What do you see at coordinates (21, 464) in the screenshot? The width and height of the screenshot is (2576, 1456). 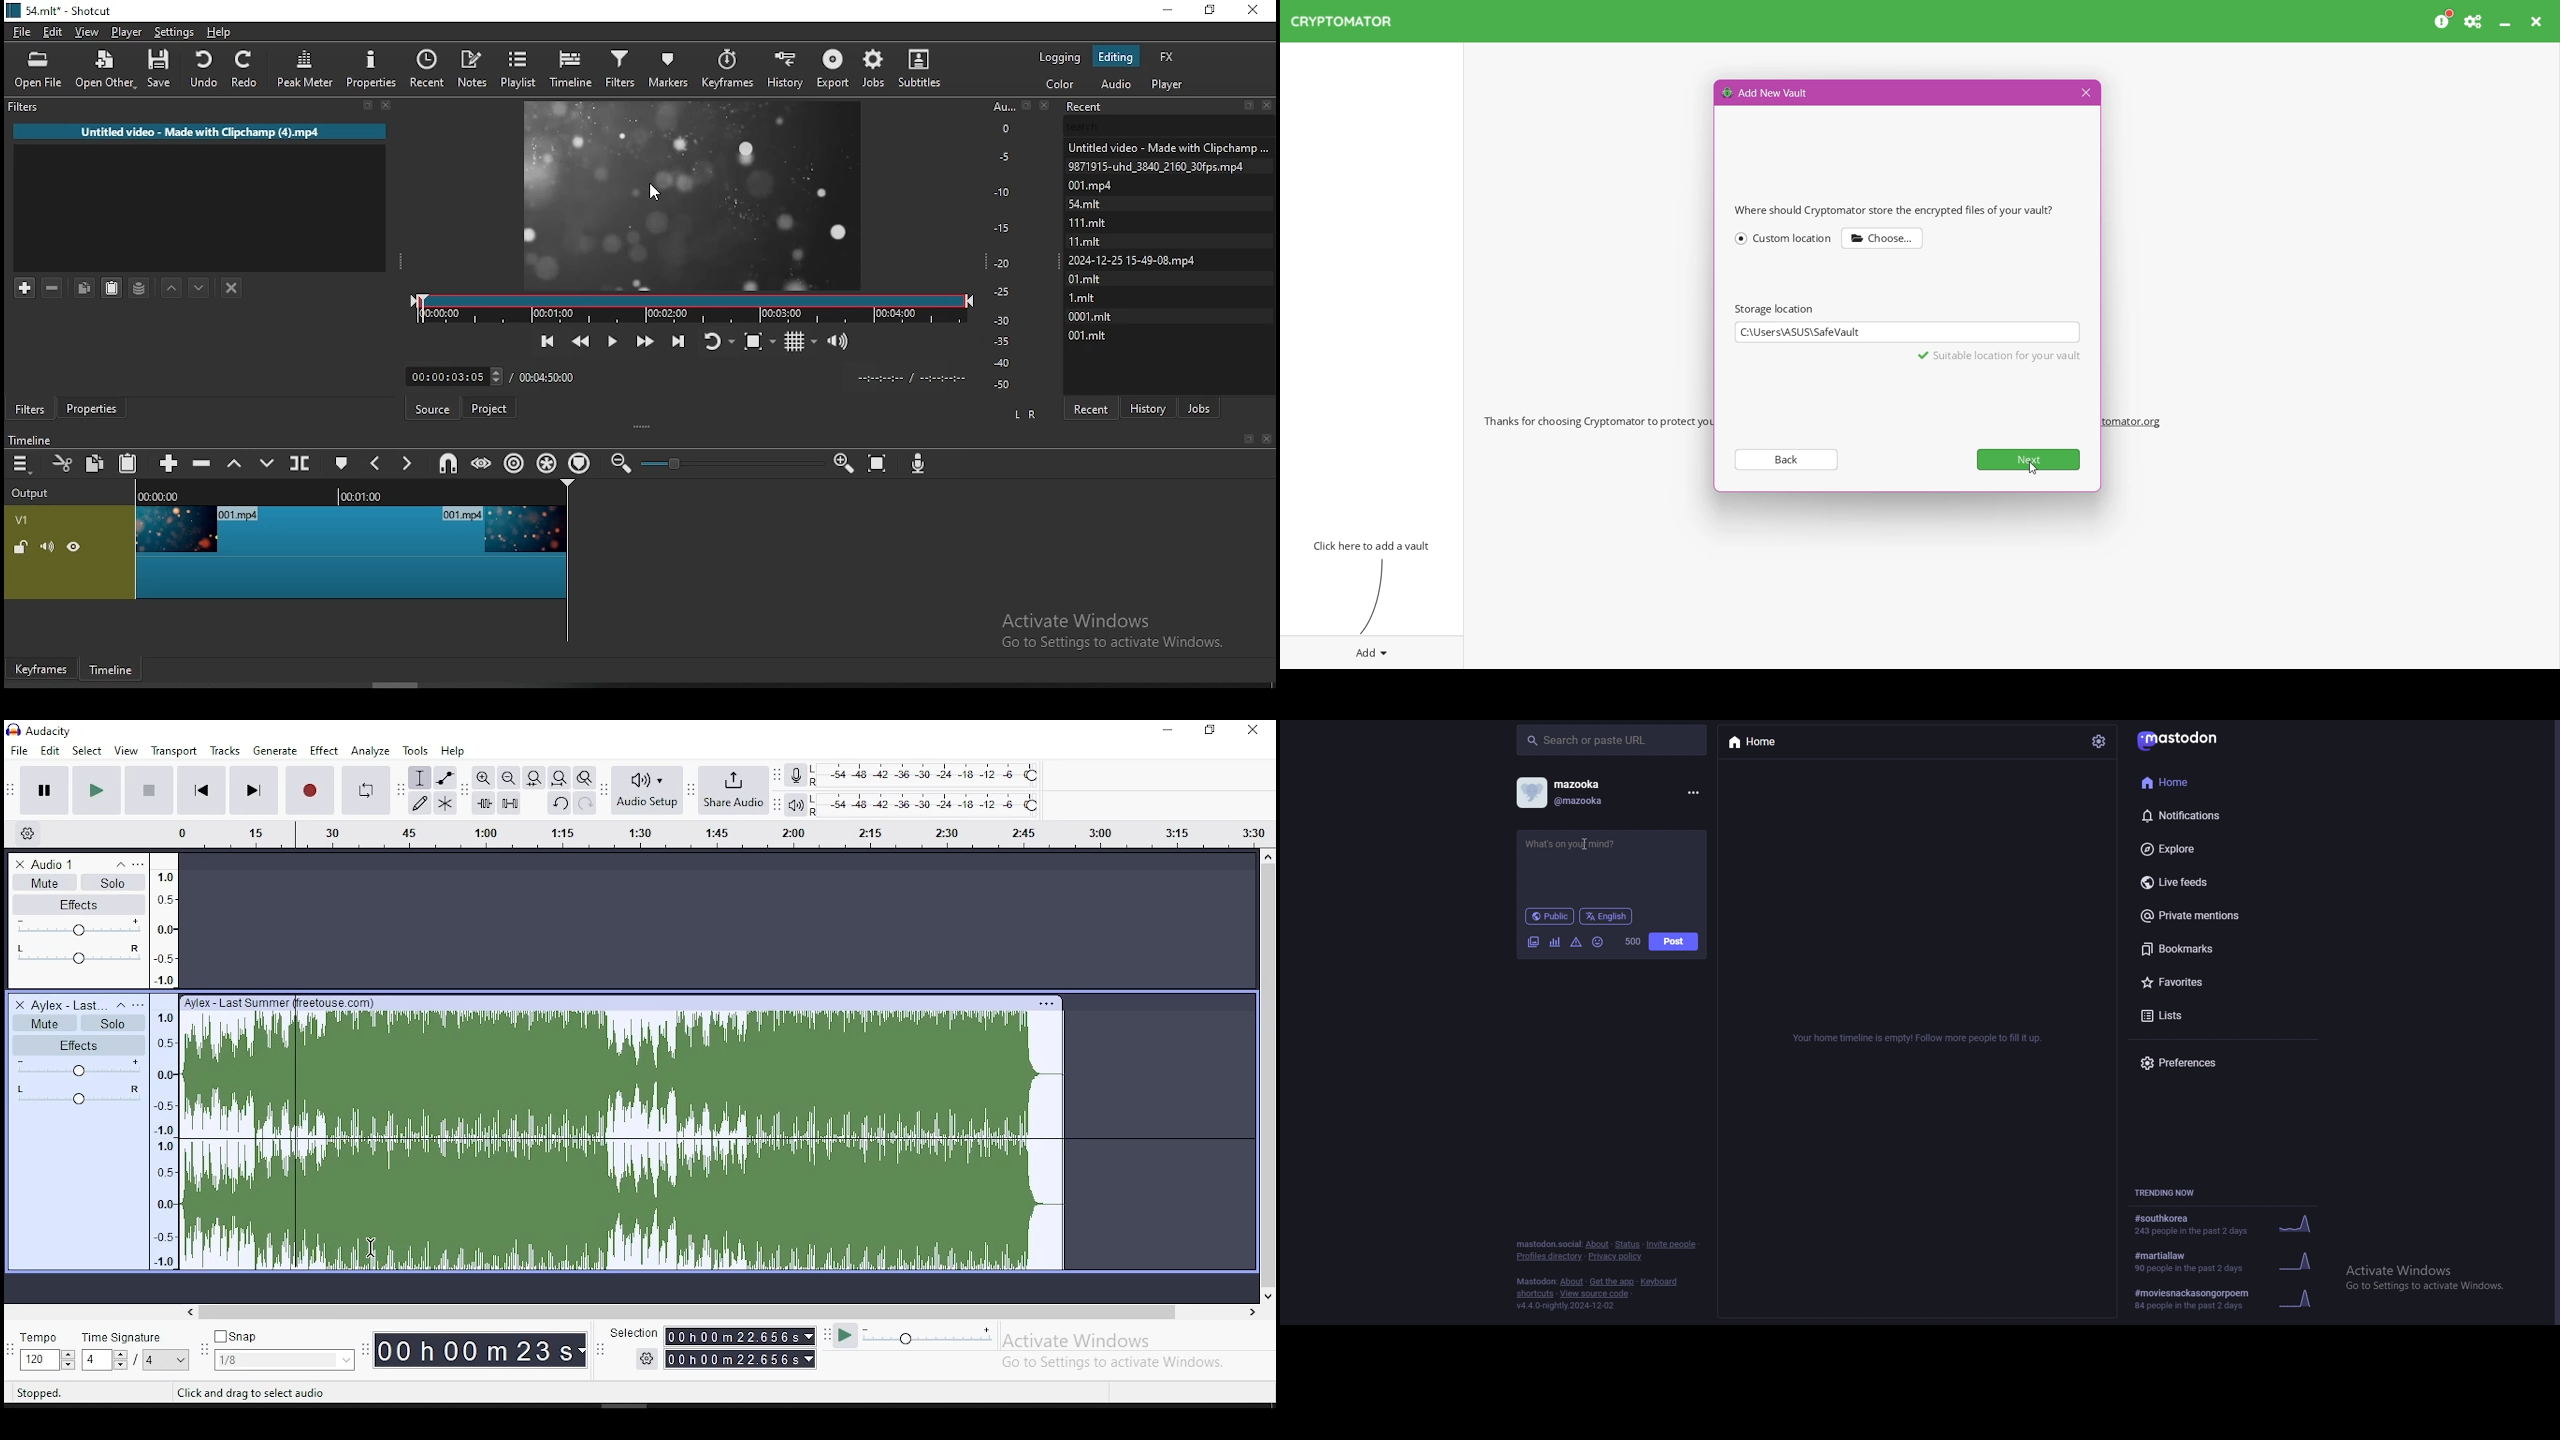 I see `timeline menu` at bounding box center [21, 464].